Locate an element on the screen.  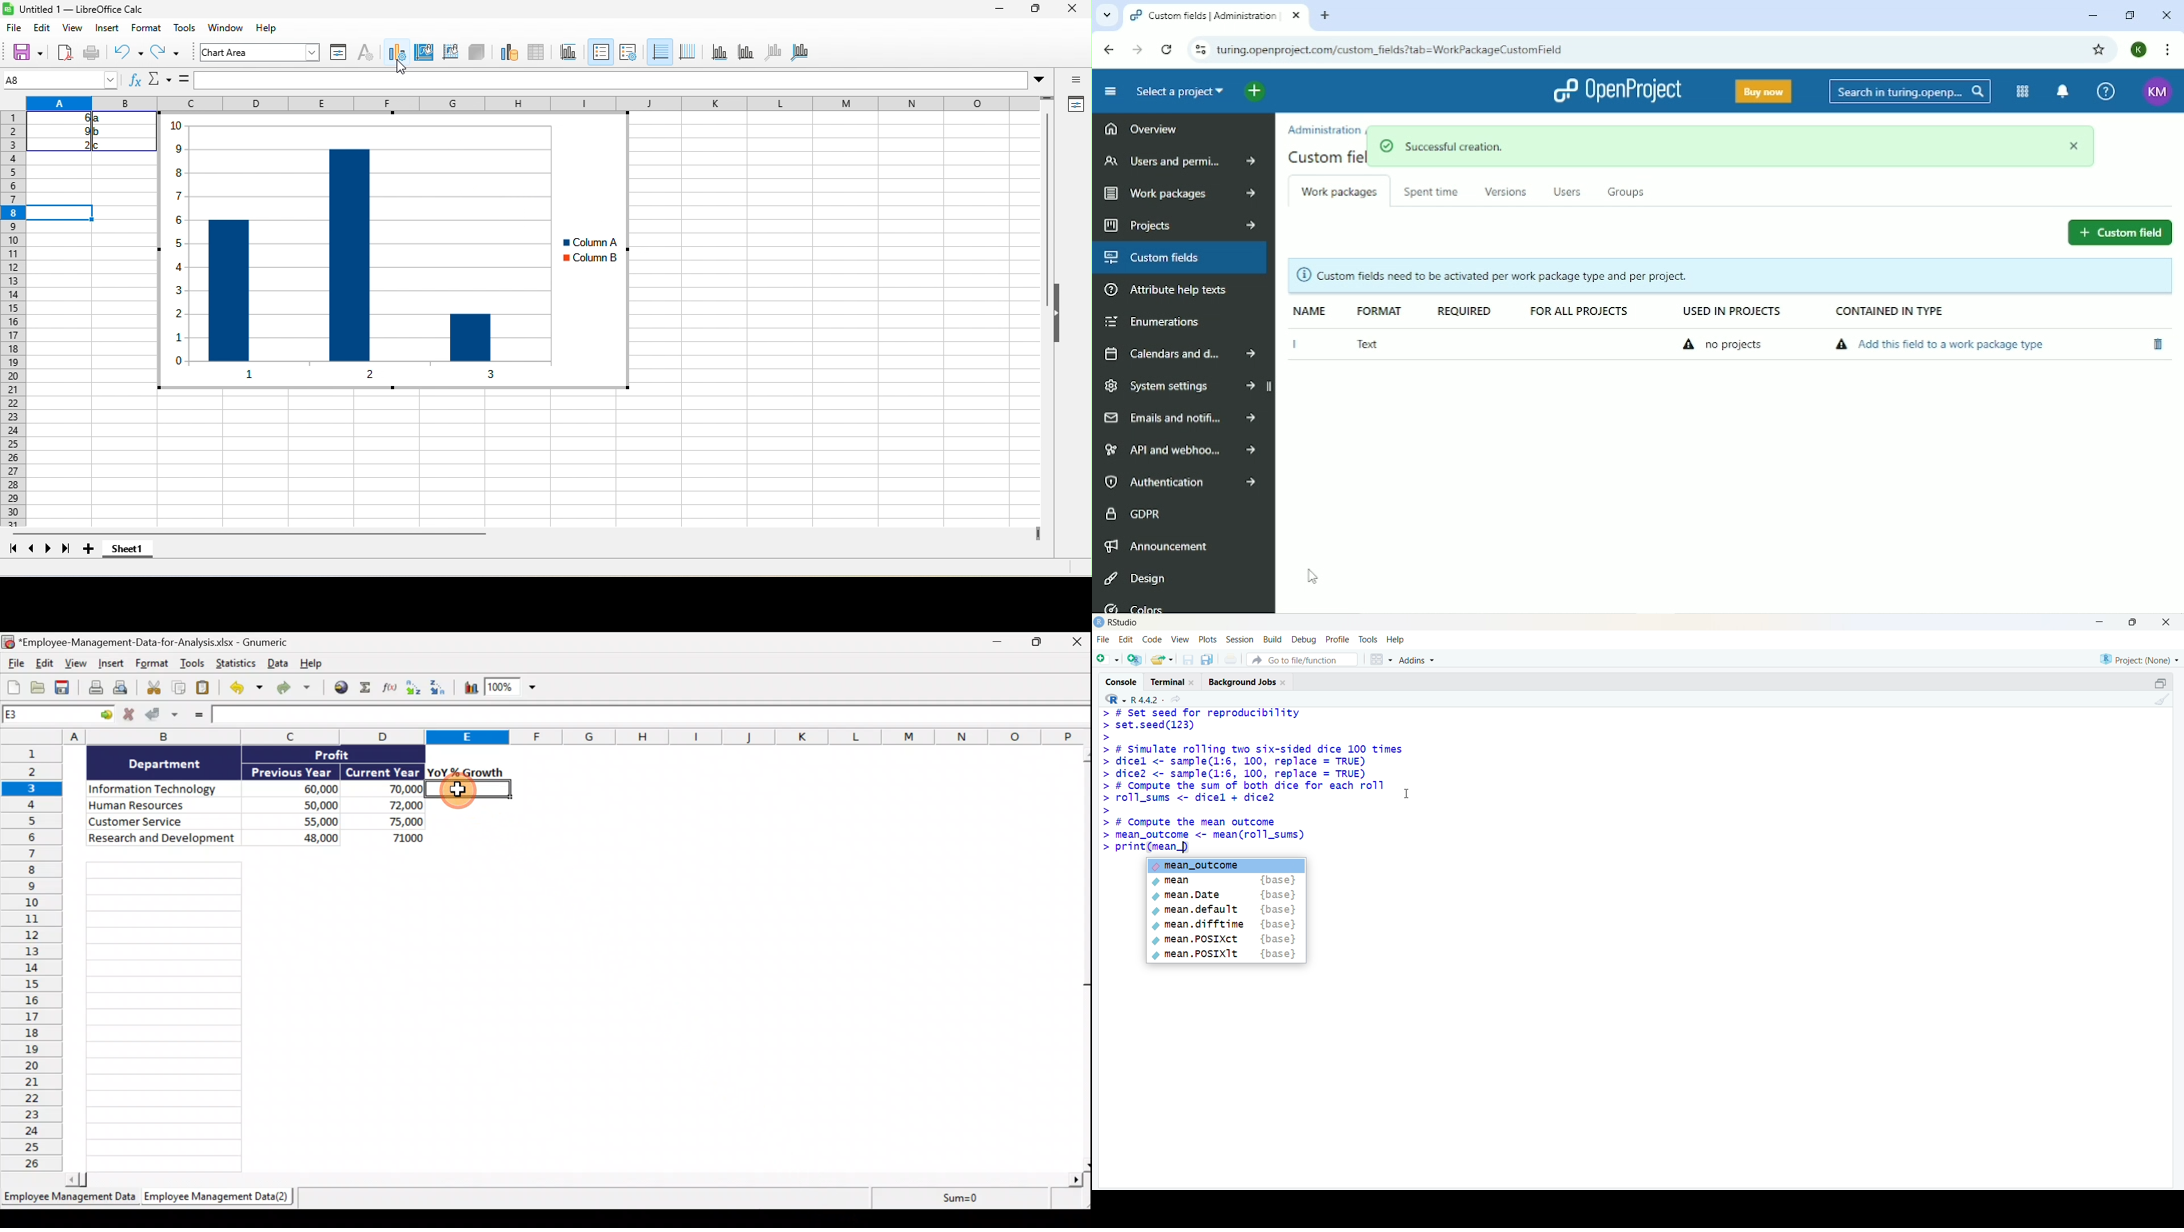
All axes is located at coordinates (803, 53).